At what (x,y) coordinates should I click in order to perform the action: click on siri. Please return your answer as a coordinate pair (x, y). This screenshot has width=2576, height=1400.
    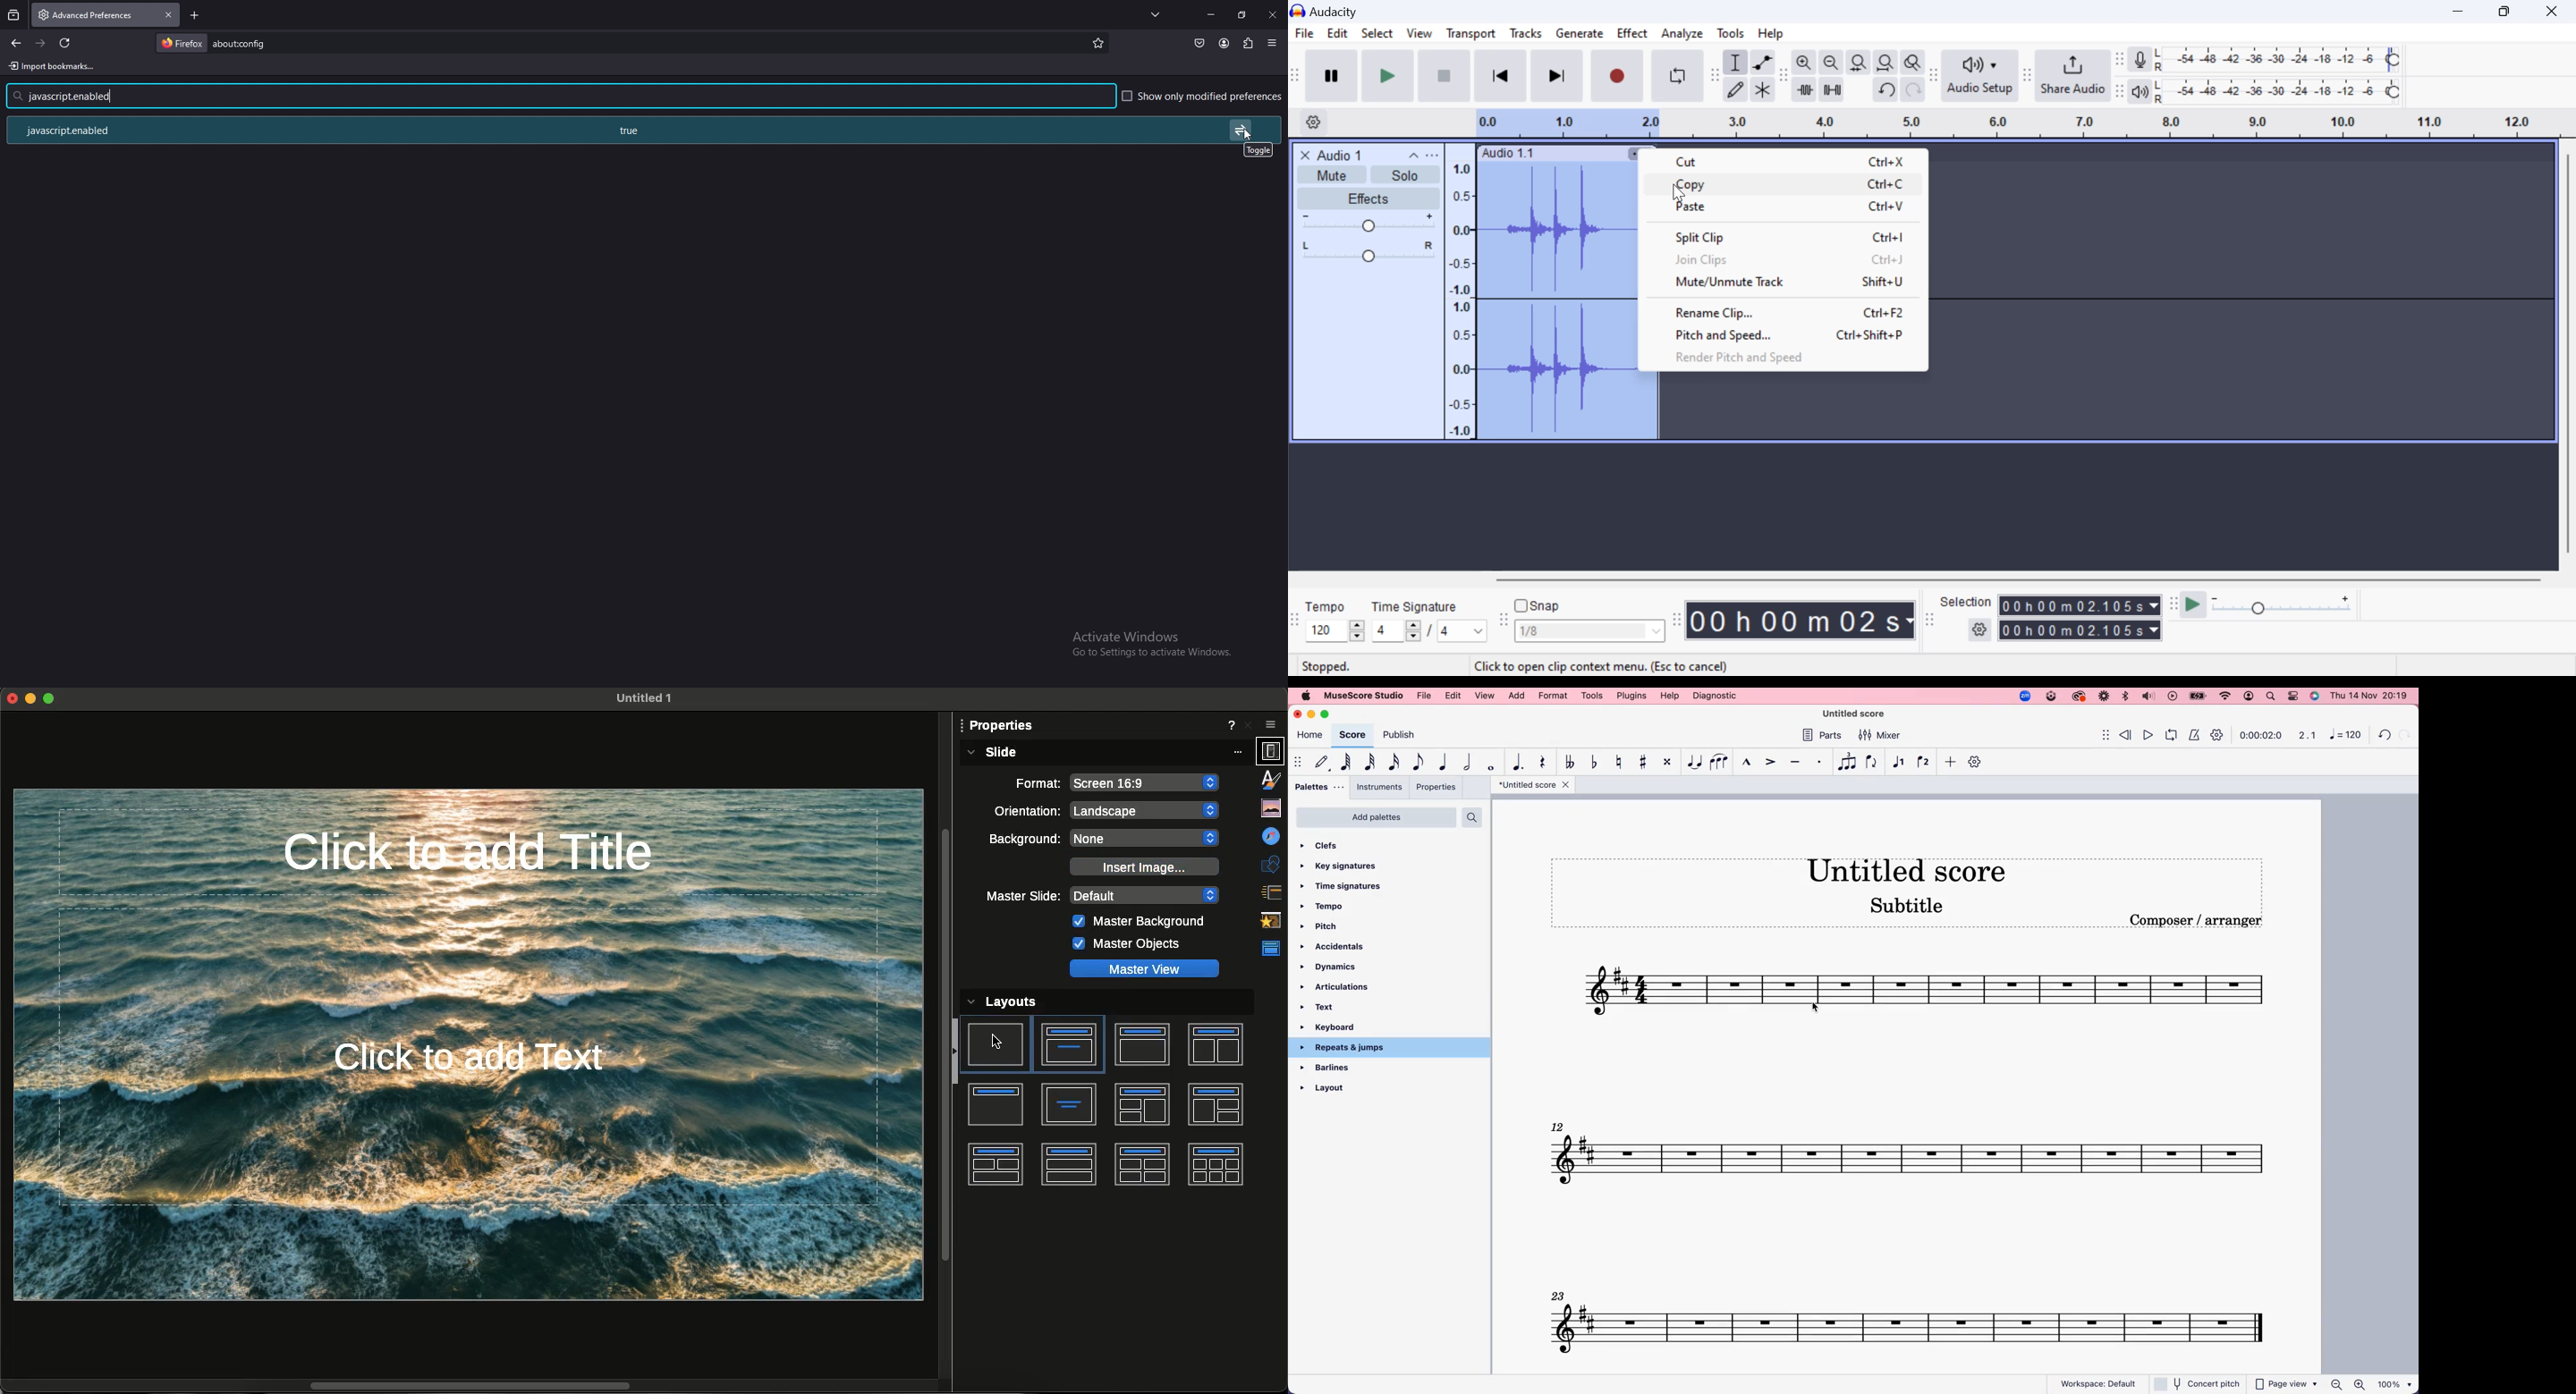
    Looking at the image, I should click on (2313, 695).